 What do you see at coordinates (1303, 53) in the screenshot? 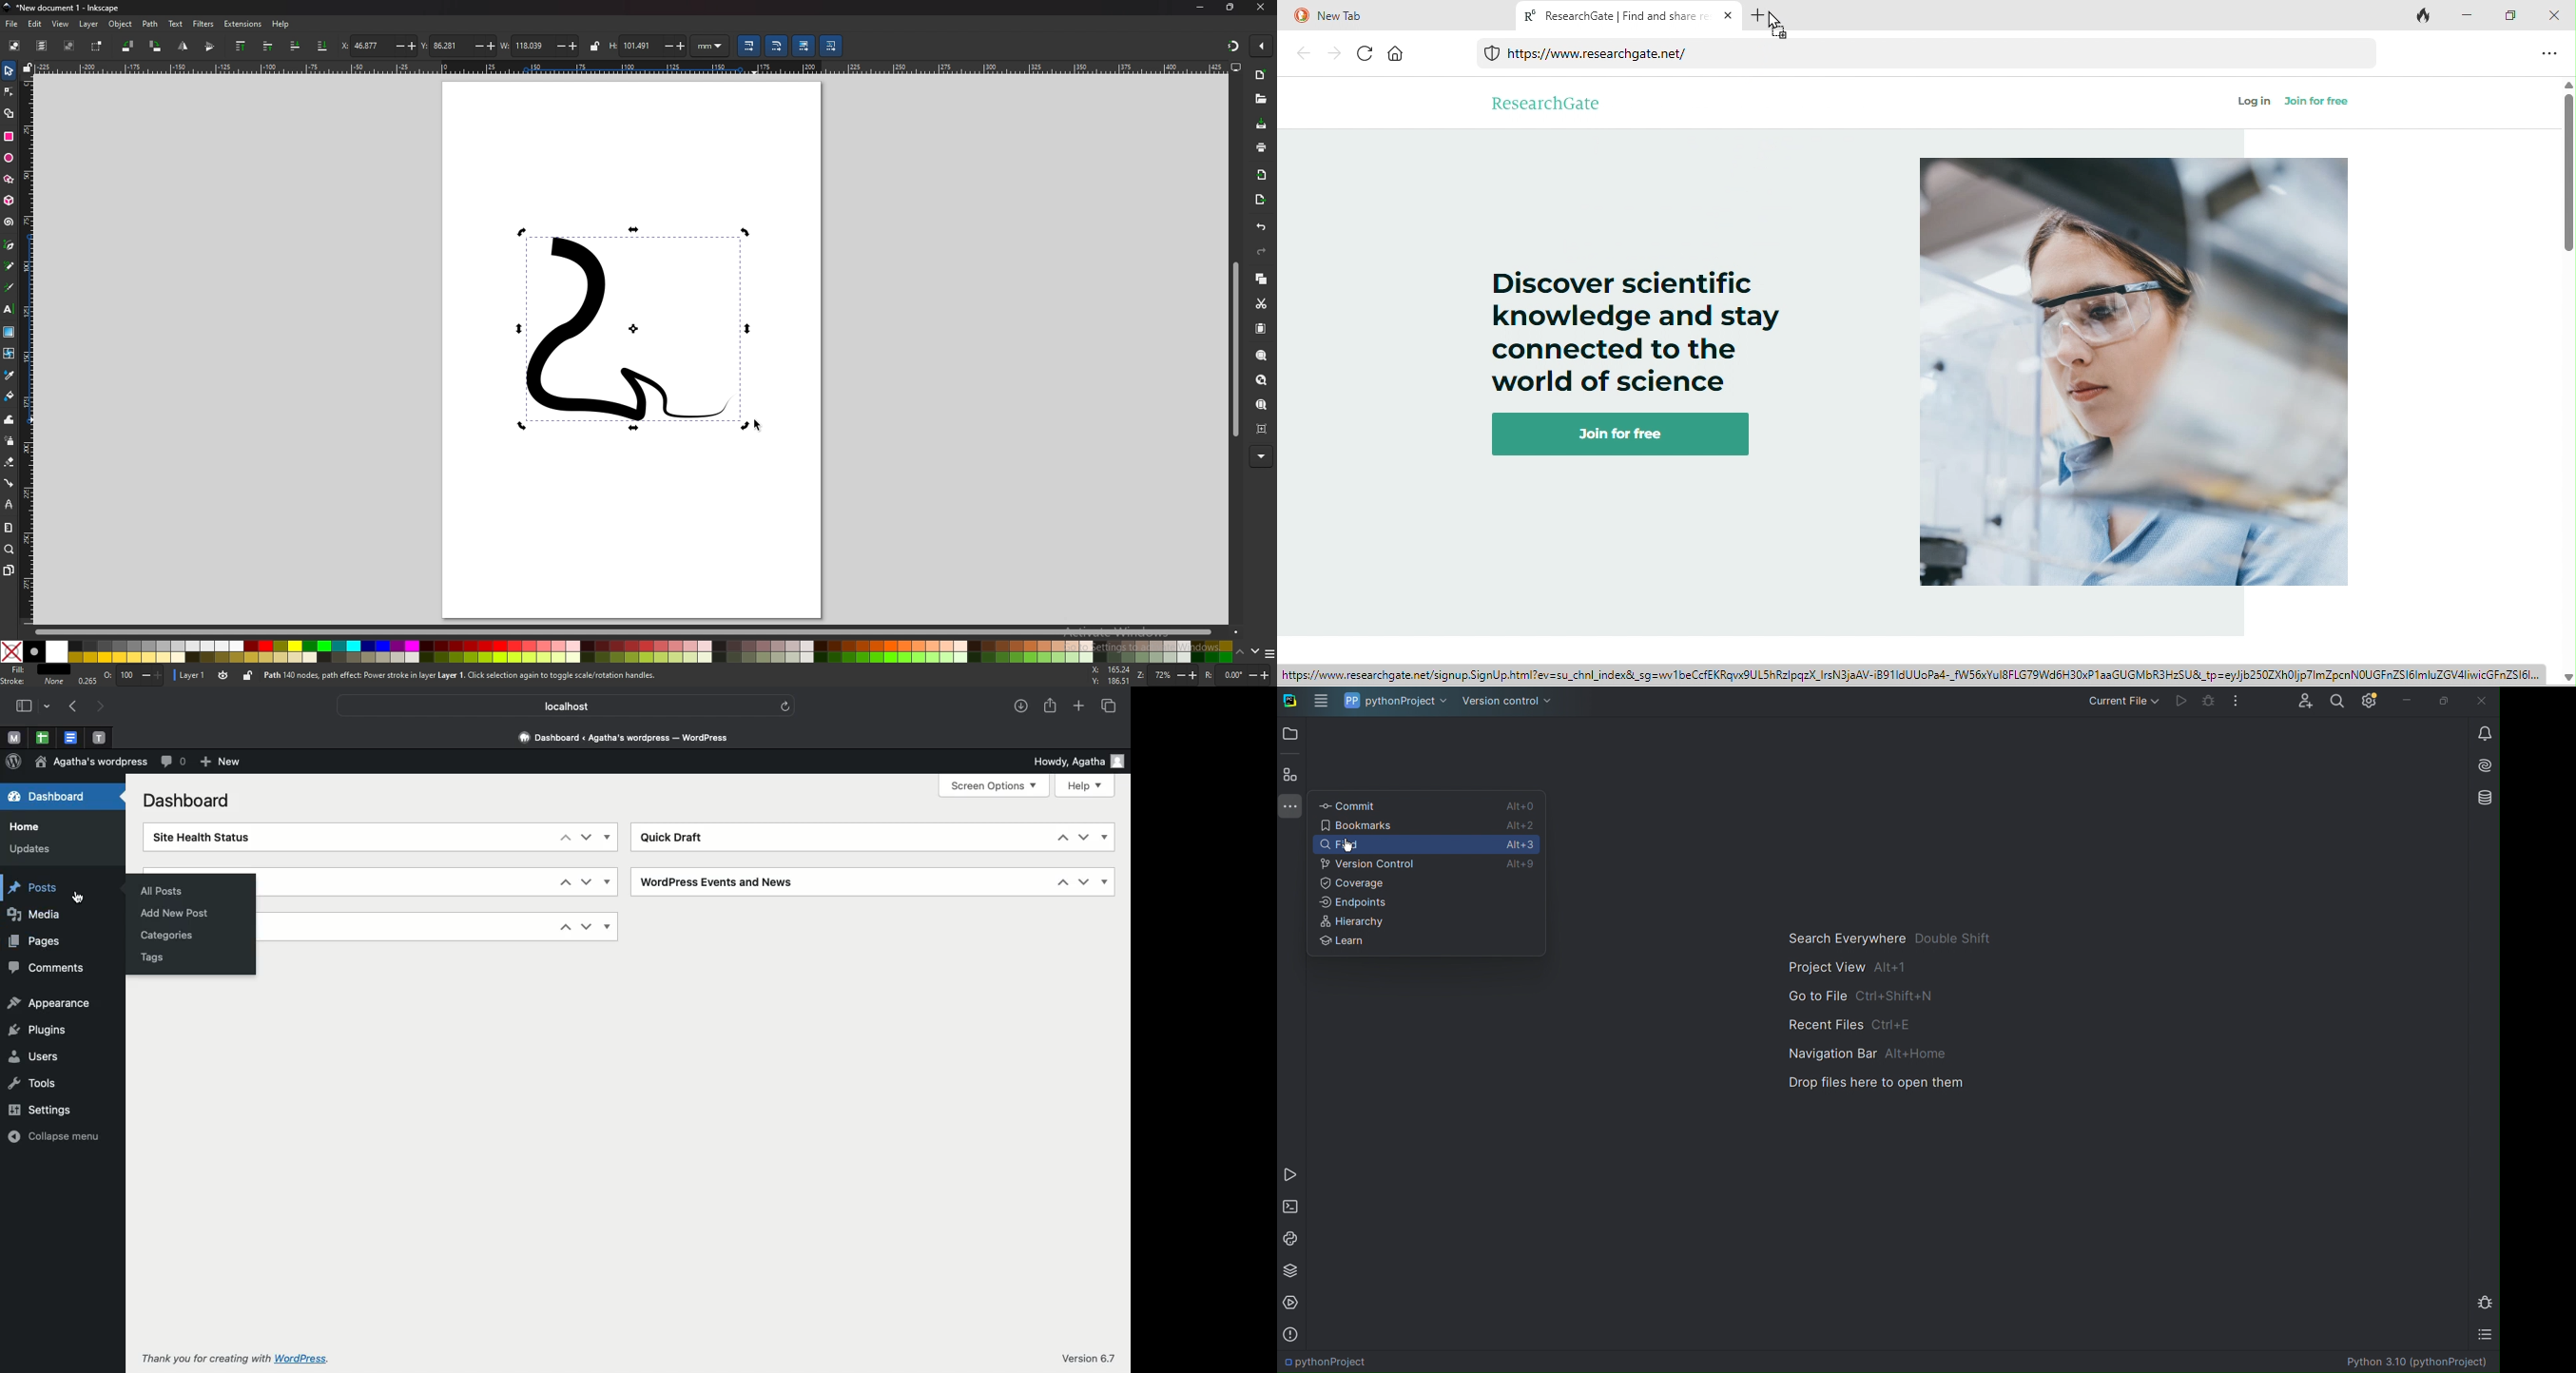
I see `Back` at bounding box center [1303, 53].